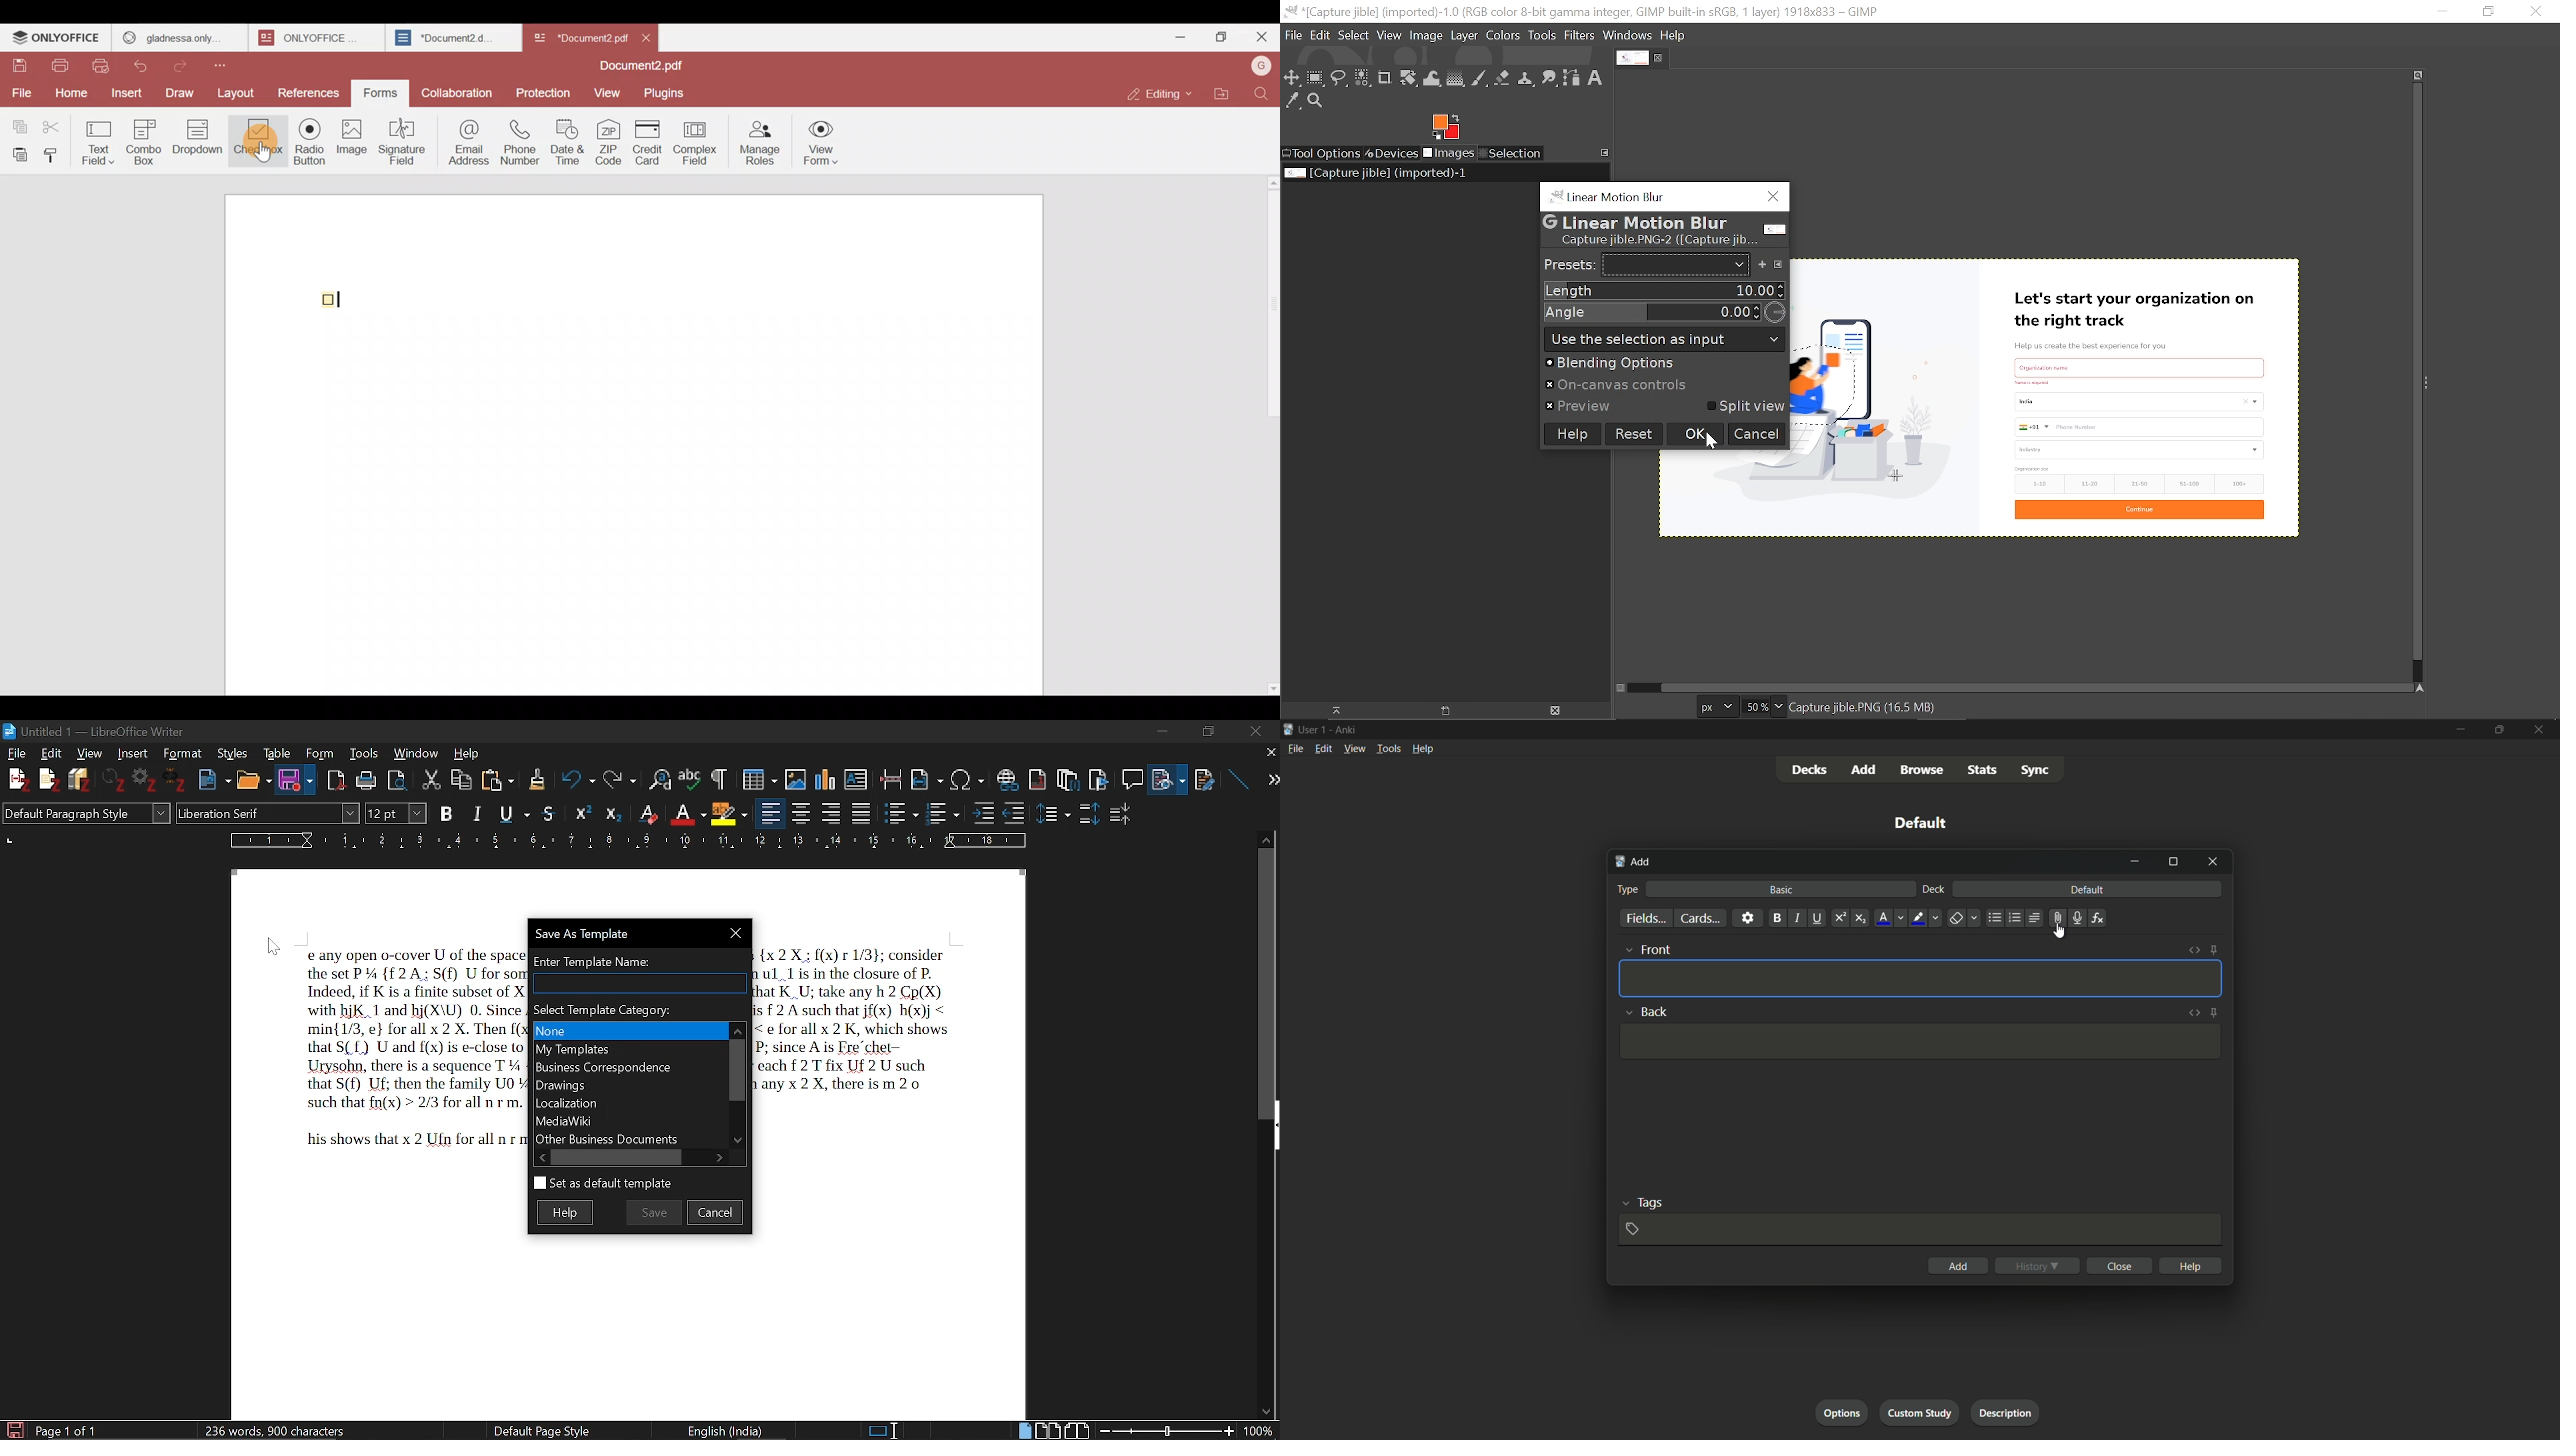 Image resolution: width=2576 pixels, height=1456 pixels. I want to click on Cut, so click(57, 124).